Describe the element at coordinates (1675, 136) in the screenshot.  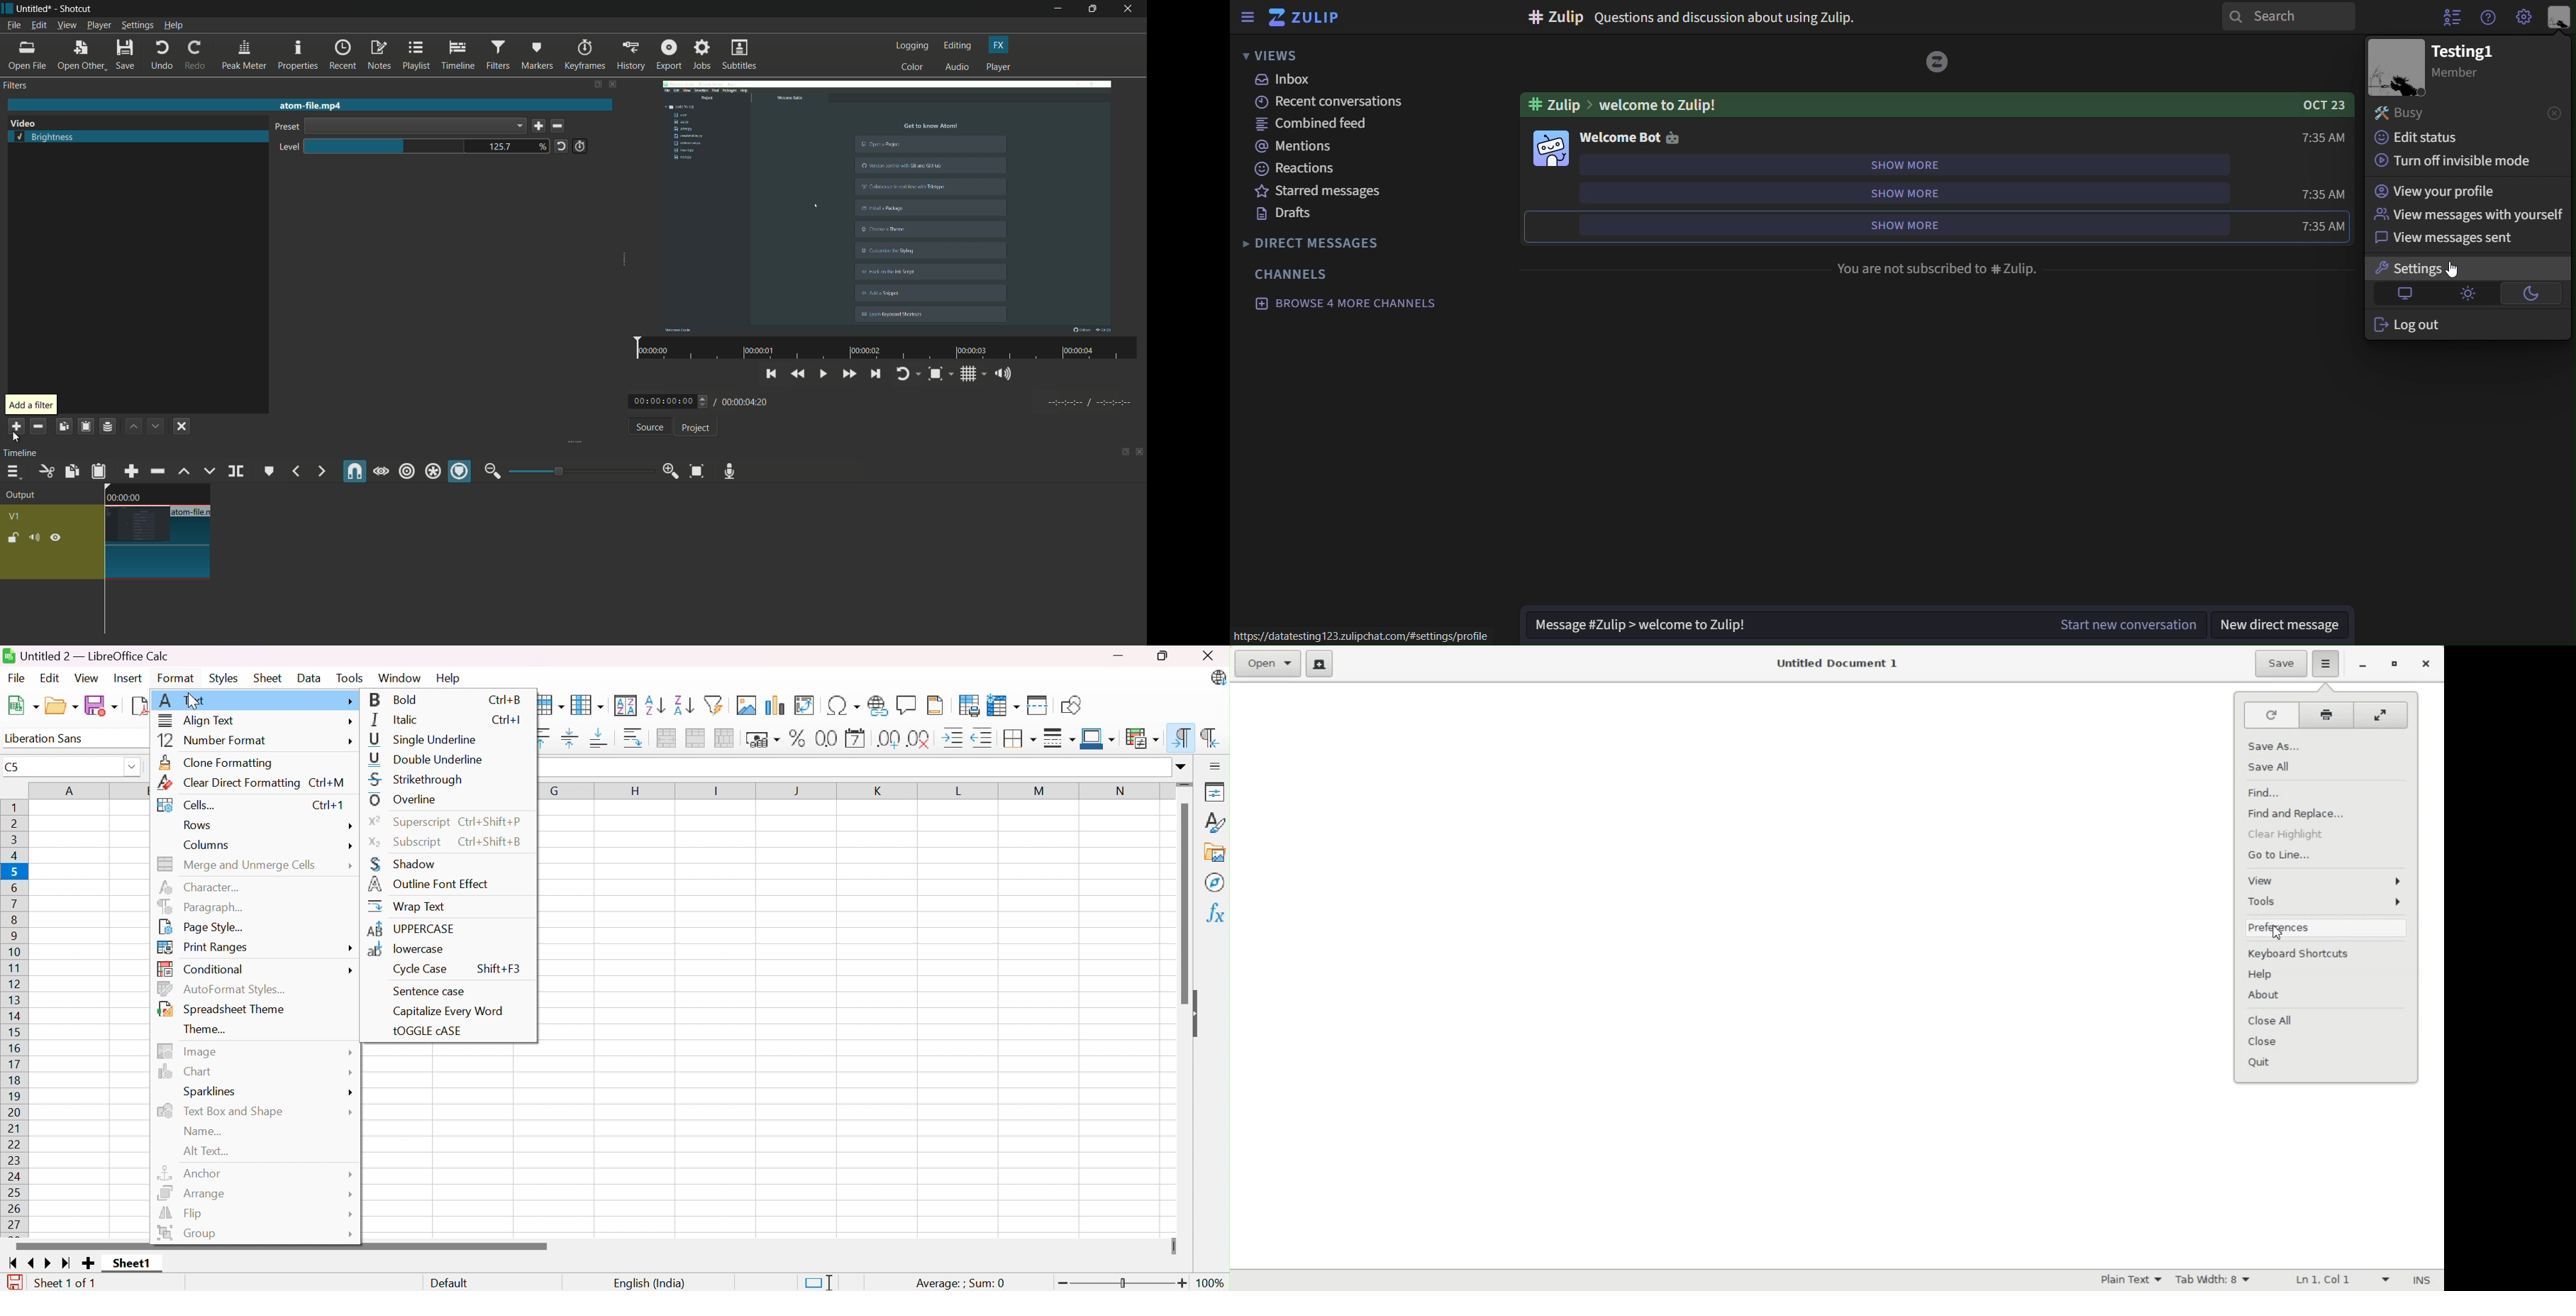
I see `Image` at that location.